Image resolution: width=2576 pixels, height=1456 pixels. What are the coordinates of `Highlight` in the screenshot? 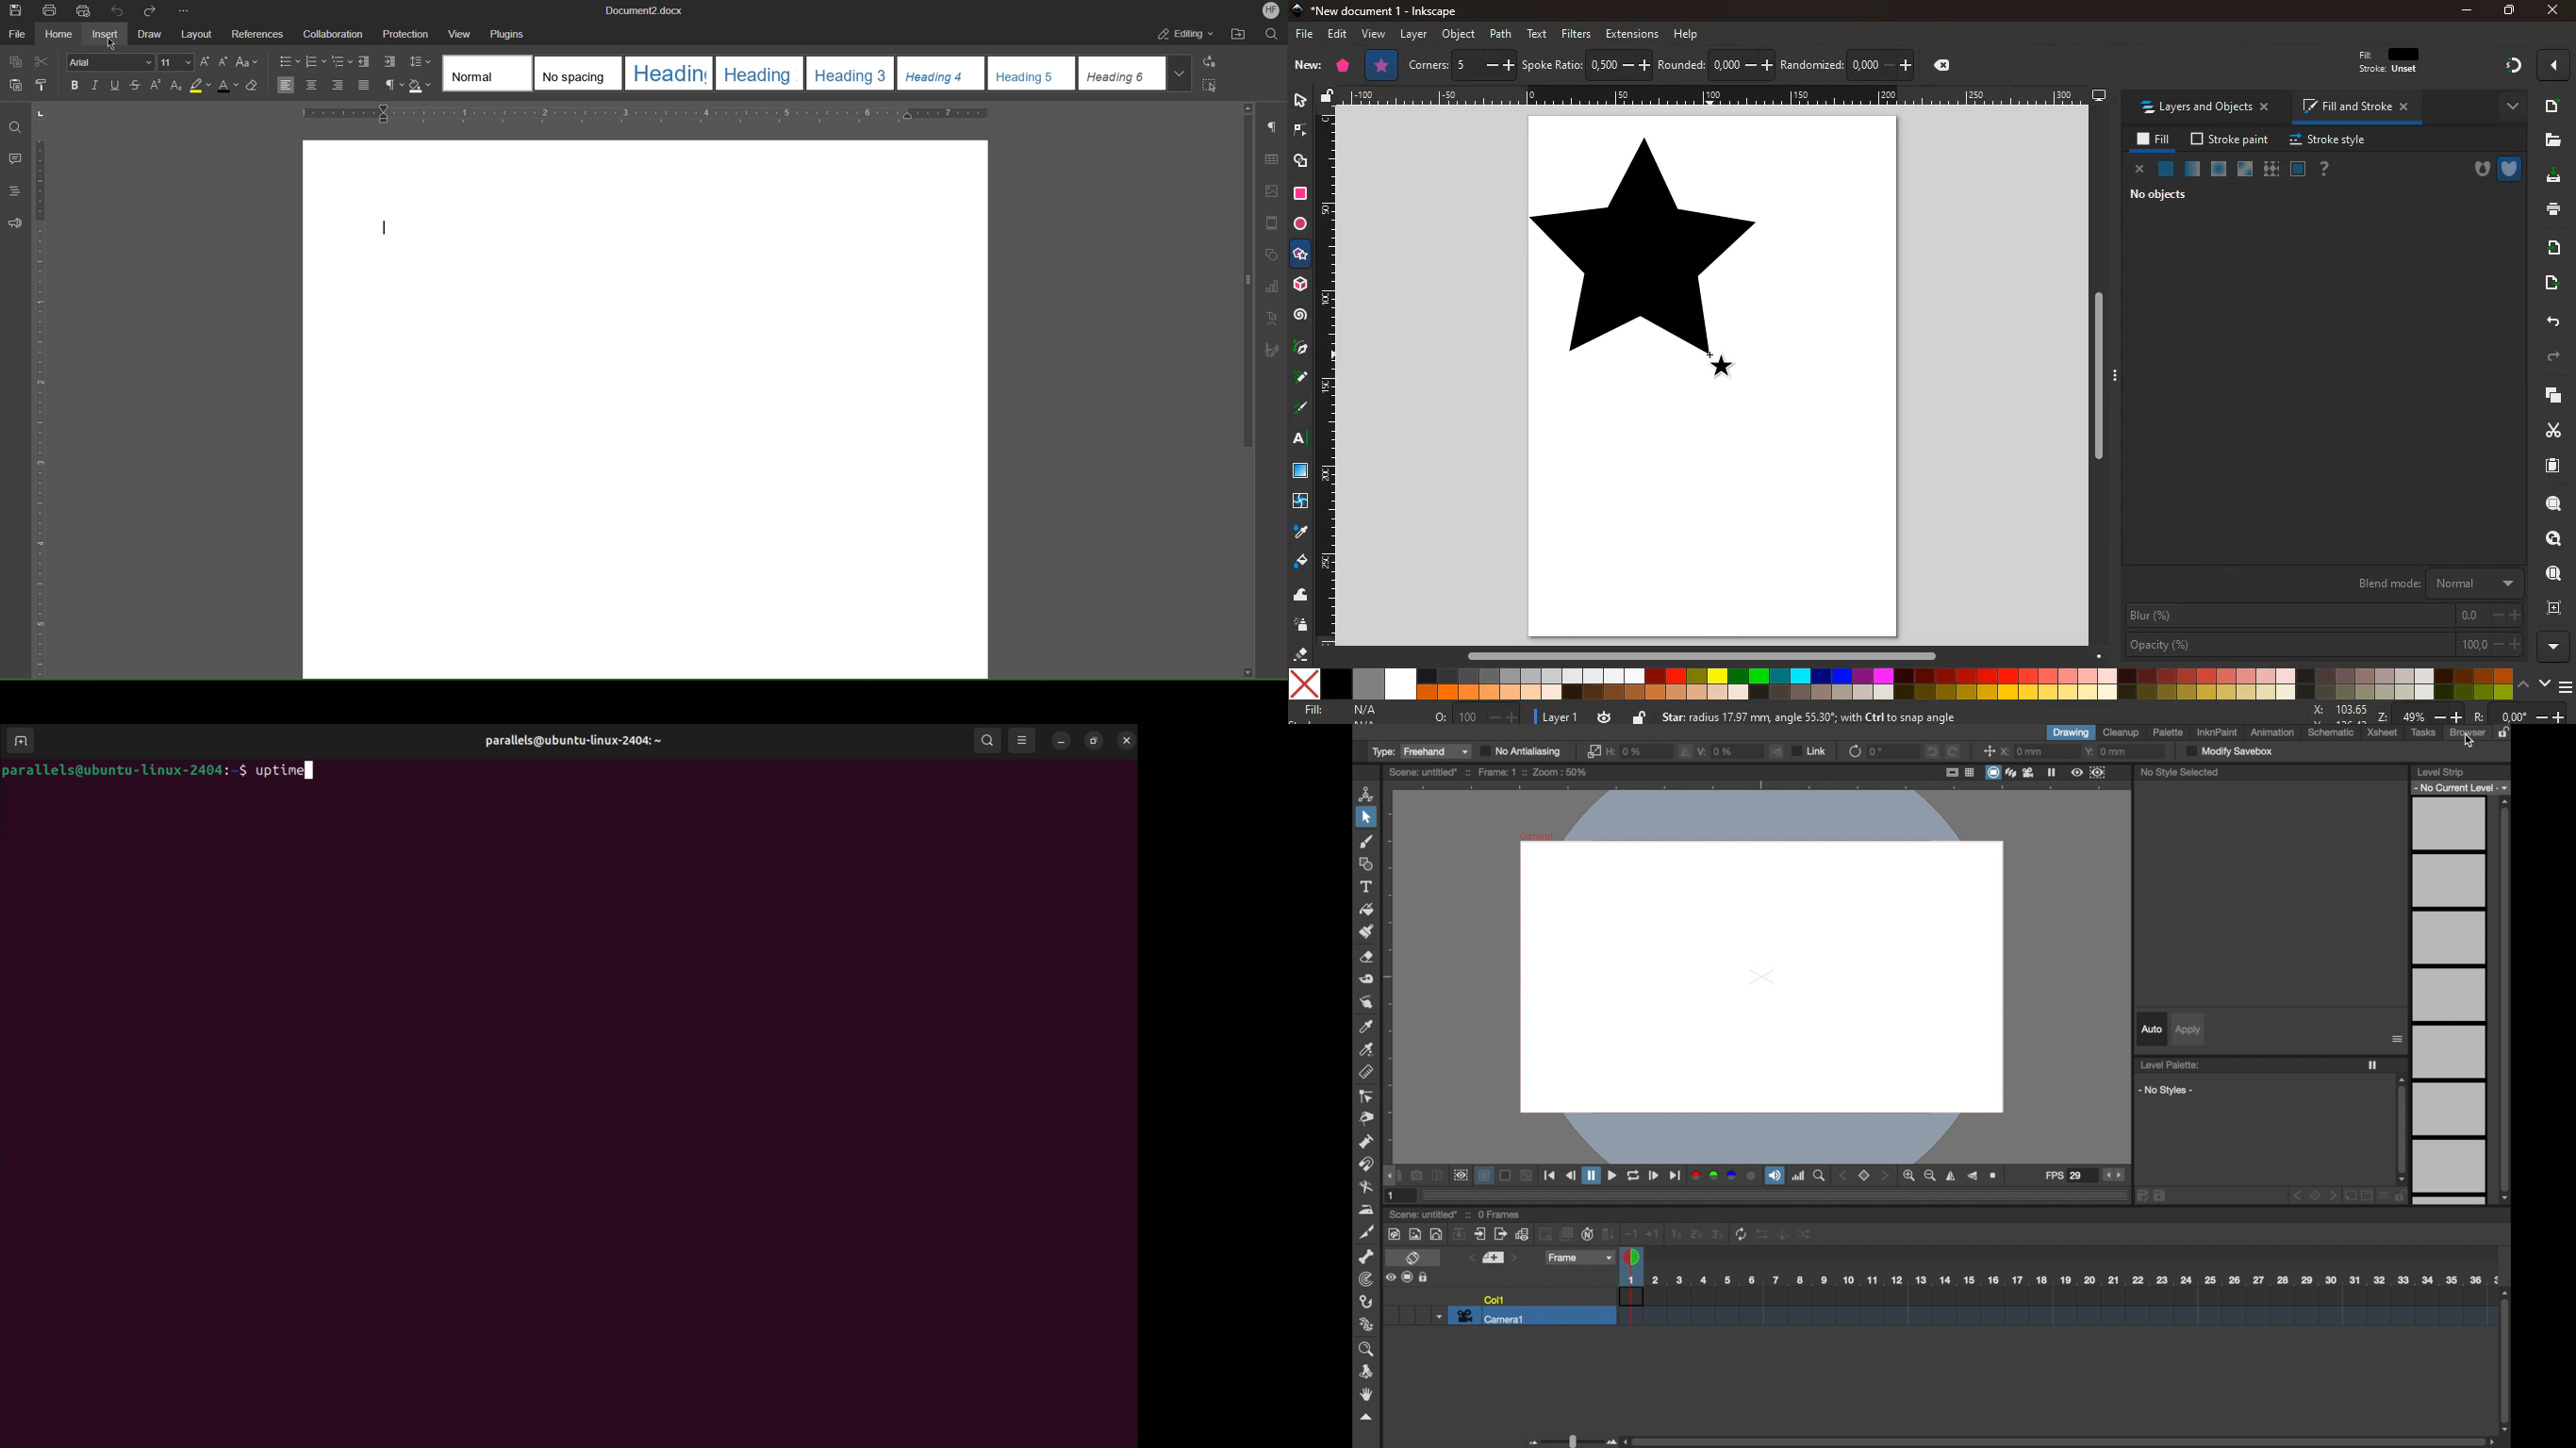 It's located at (199, 87).